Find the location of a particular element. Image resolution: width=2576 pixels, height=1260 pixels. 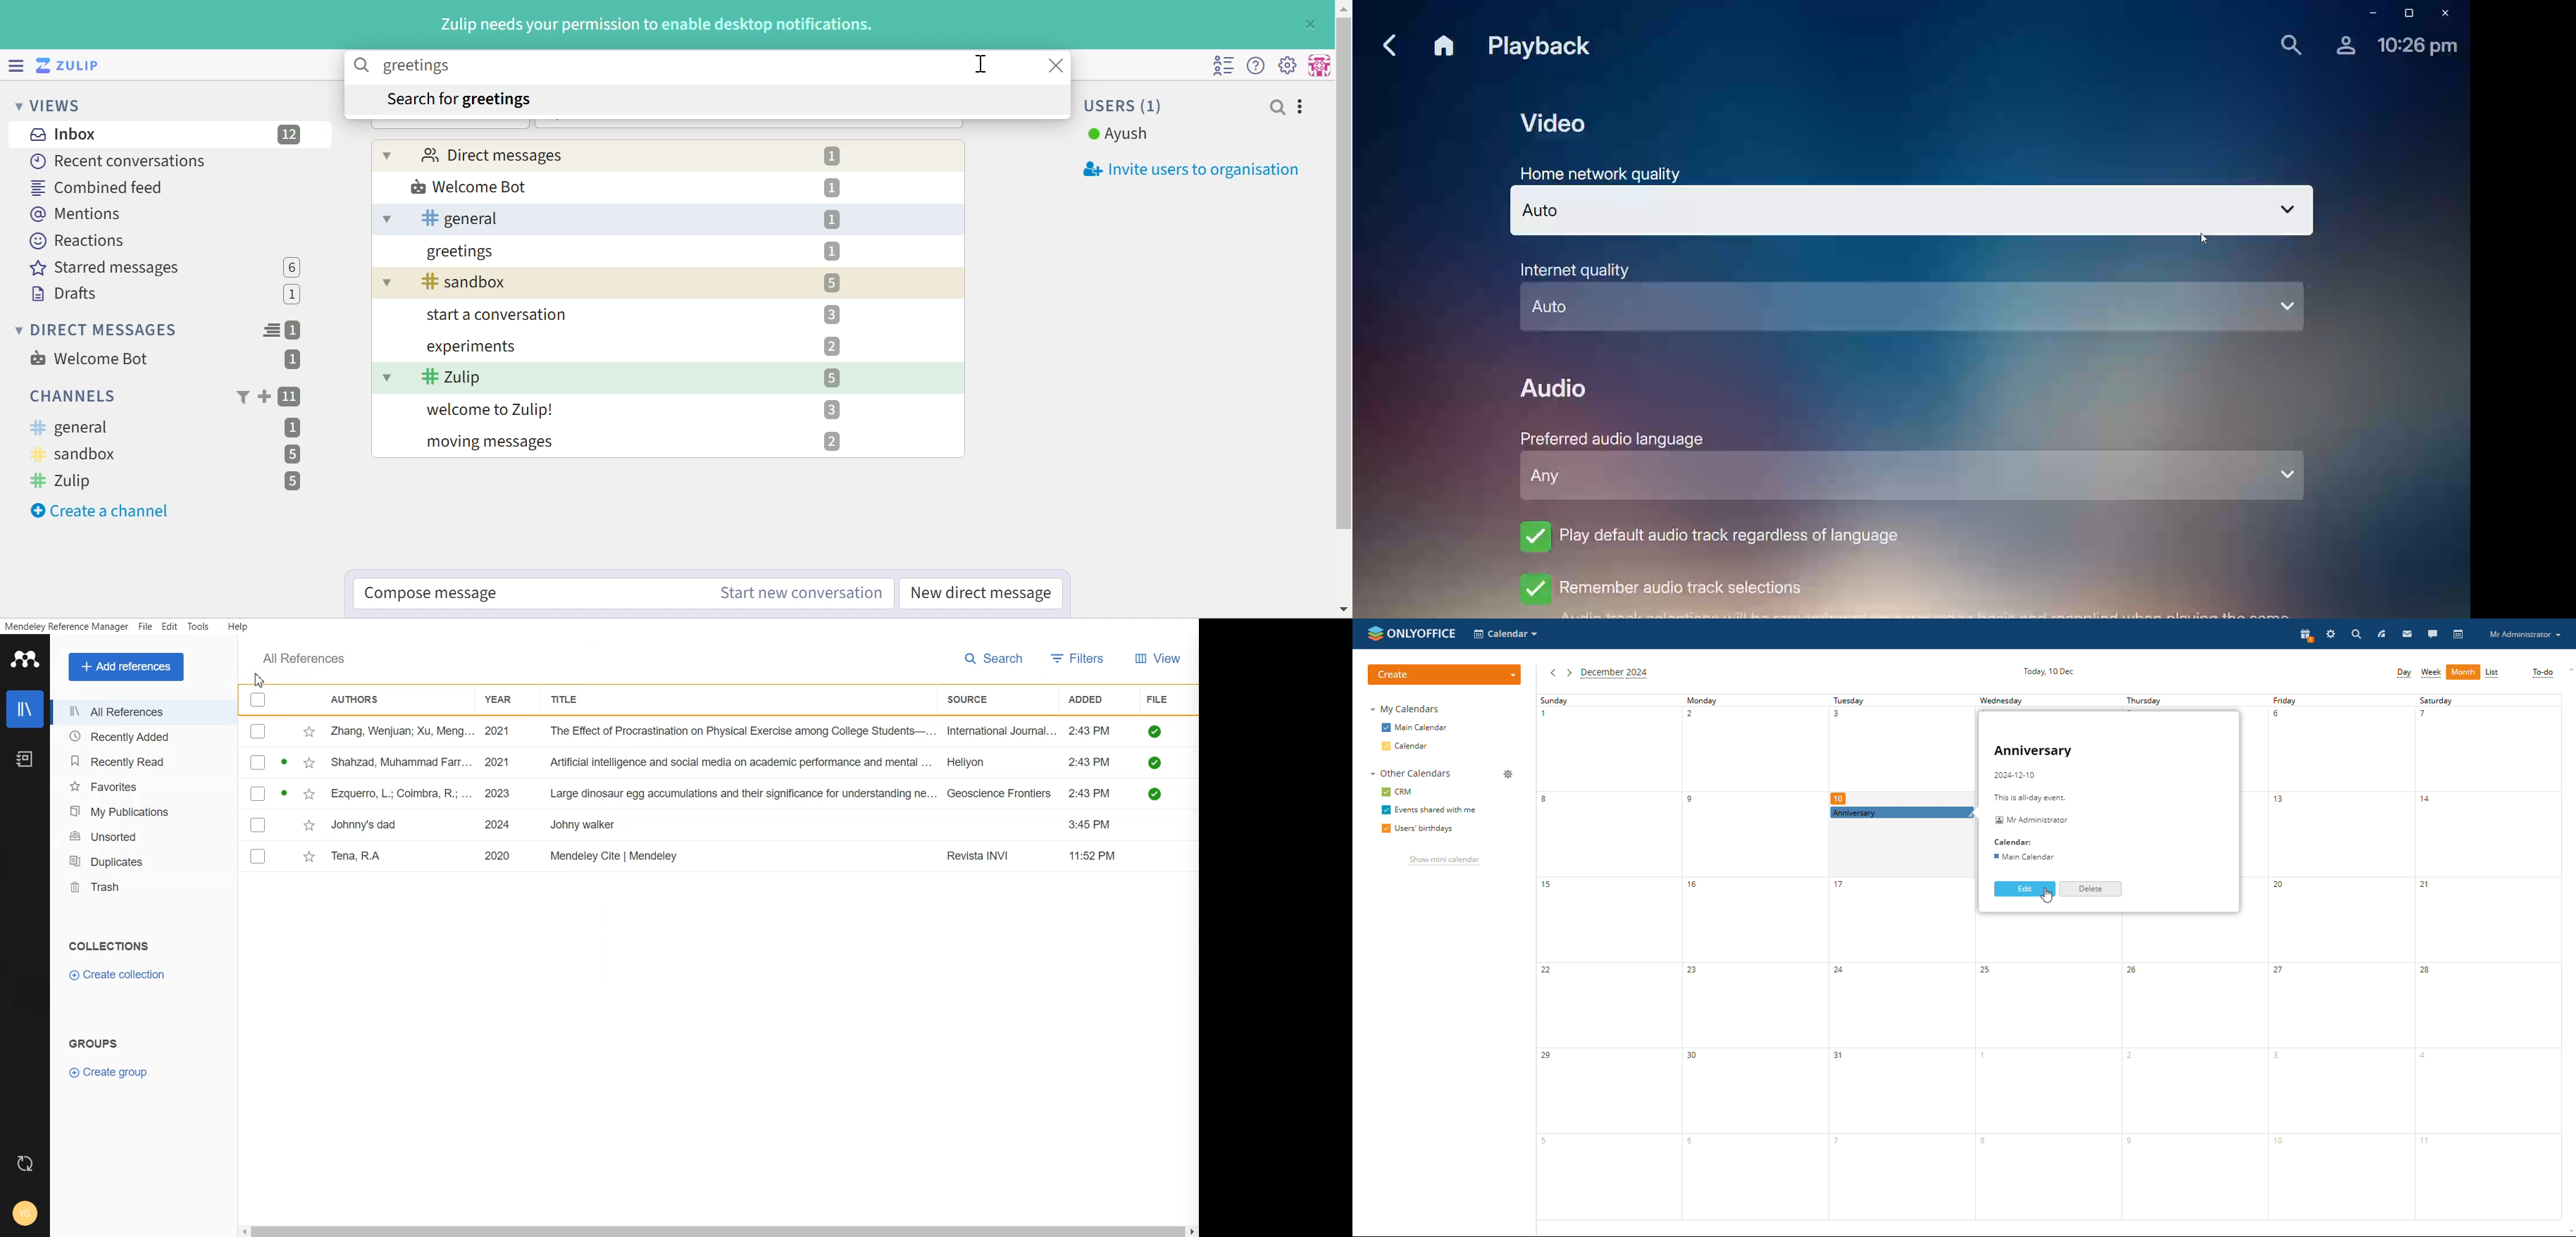

Scroll bar is located at coordinates (1344, 273).